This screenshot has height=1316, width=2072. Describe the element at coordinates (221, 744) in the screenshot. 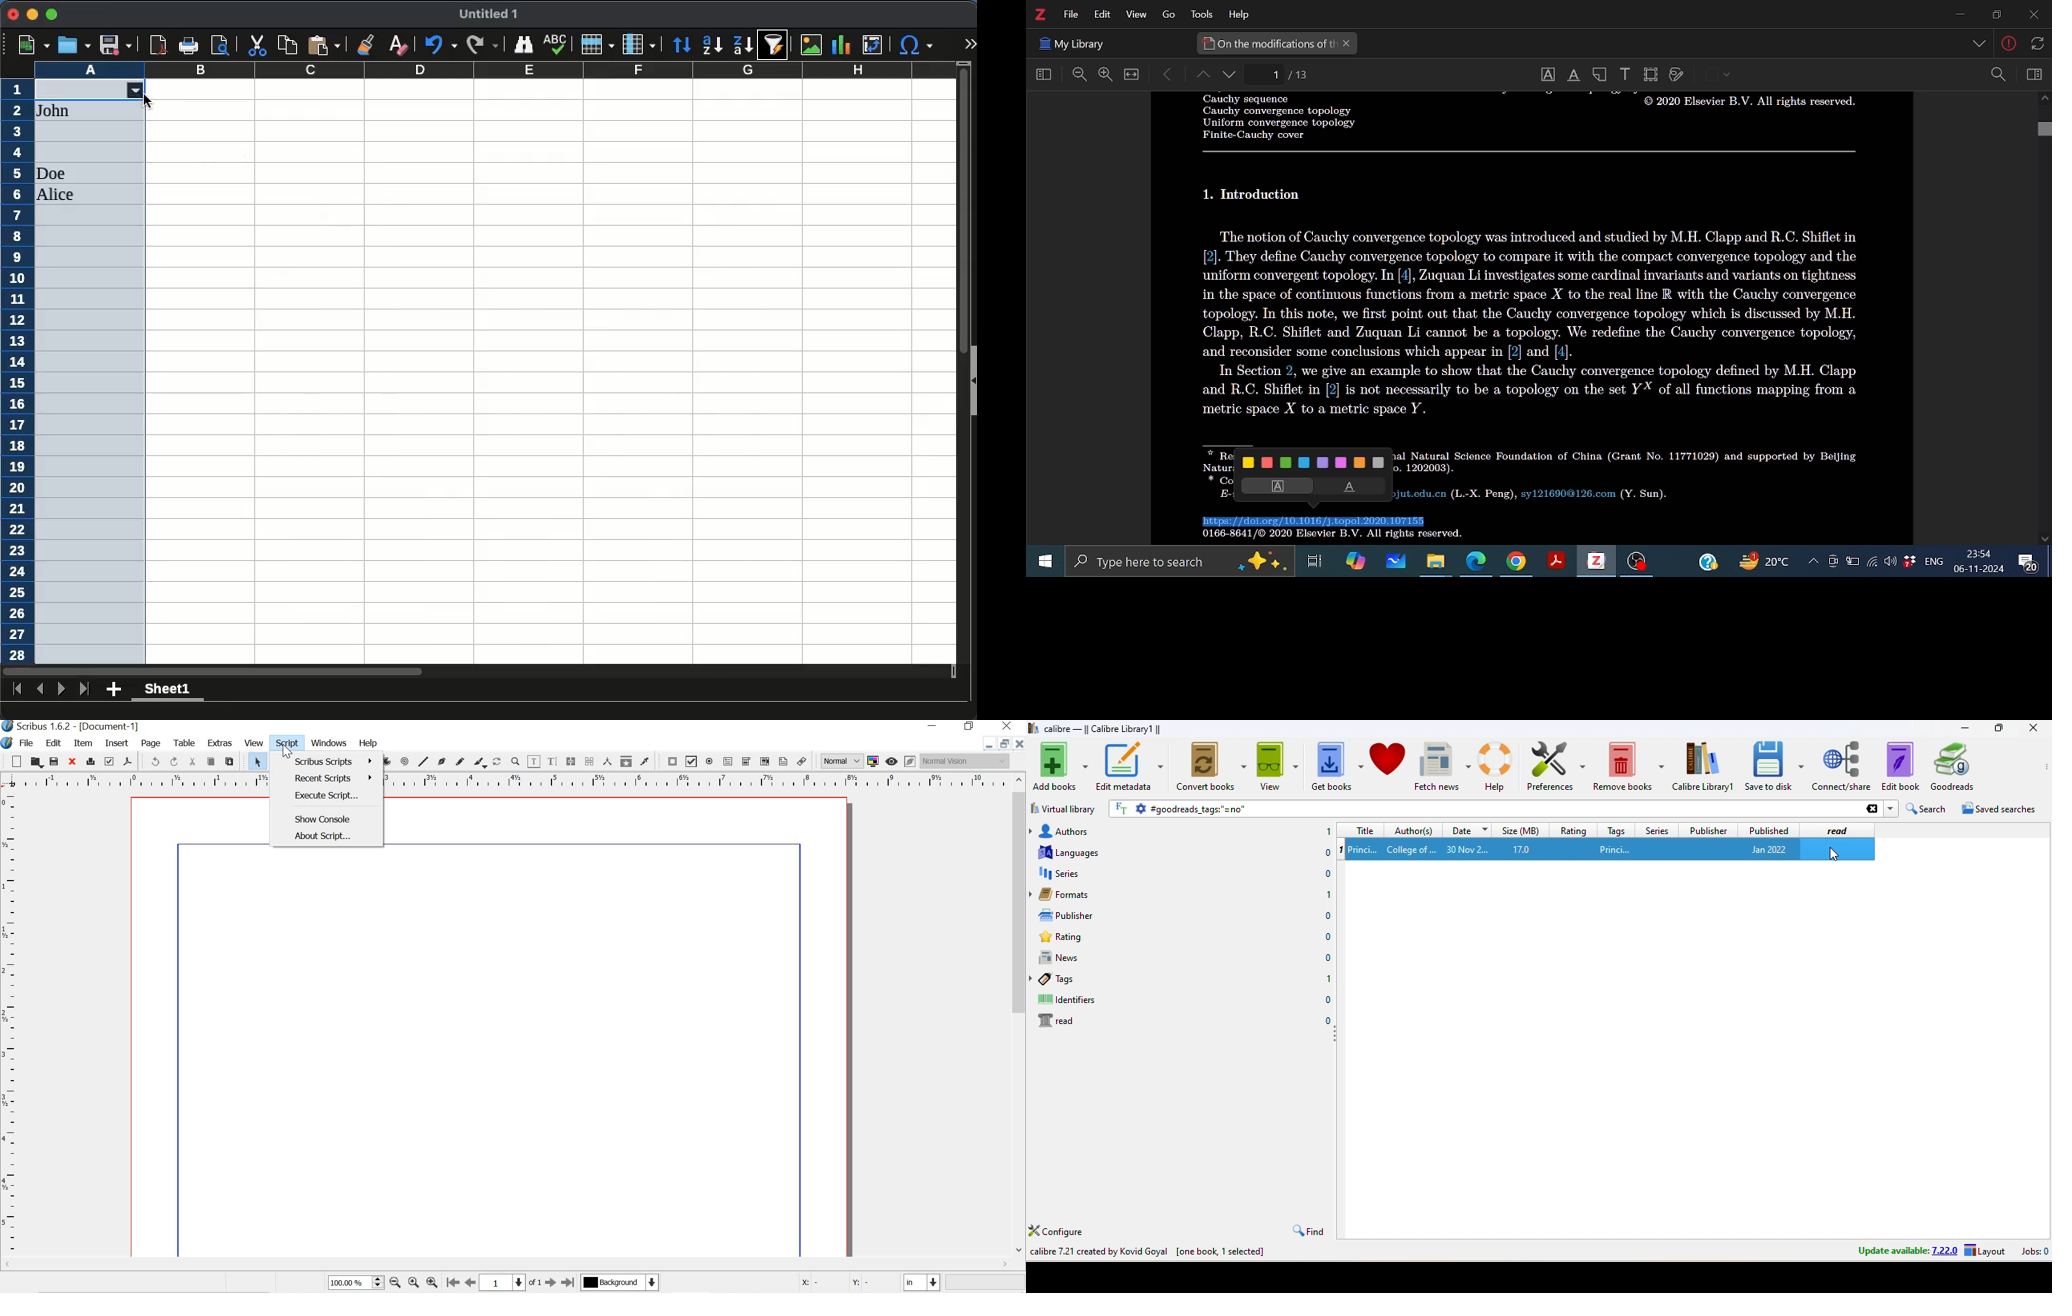

I see `extras` at that location.